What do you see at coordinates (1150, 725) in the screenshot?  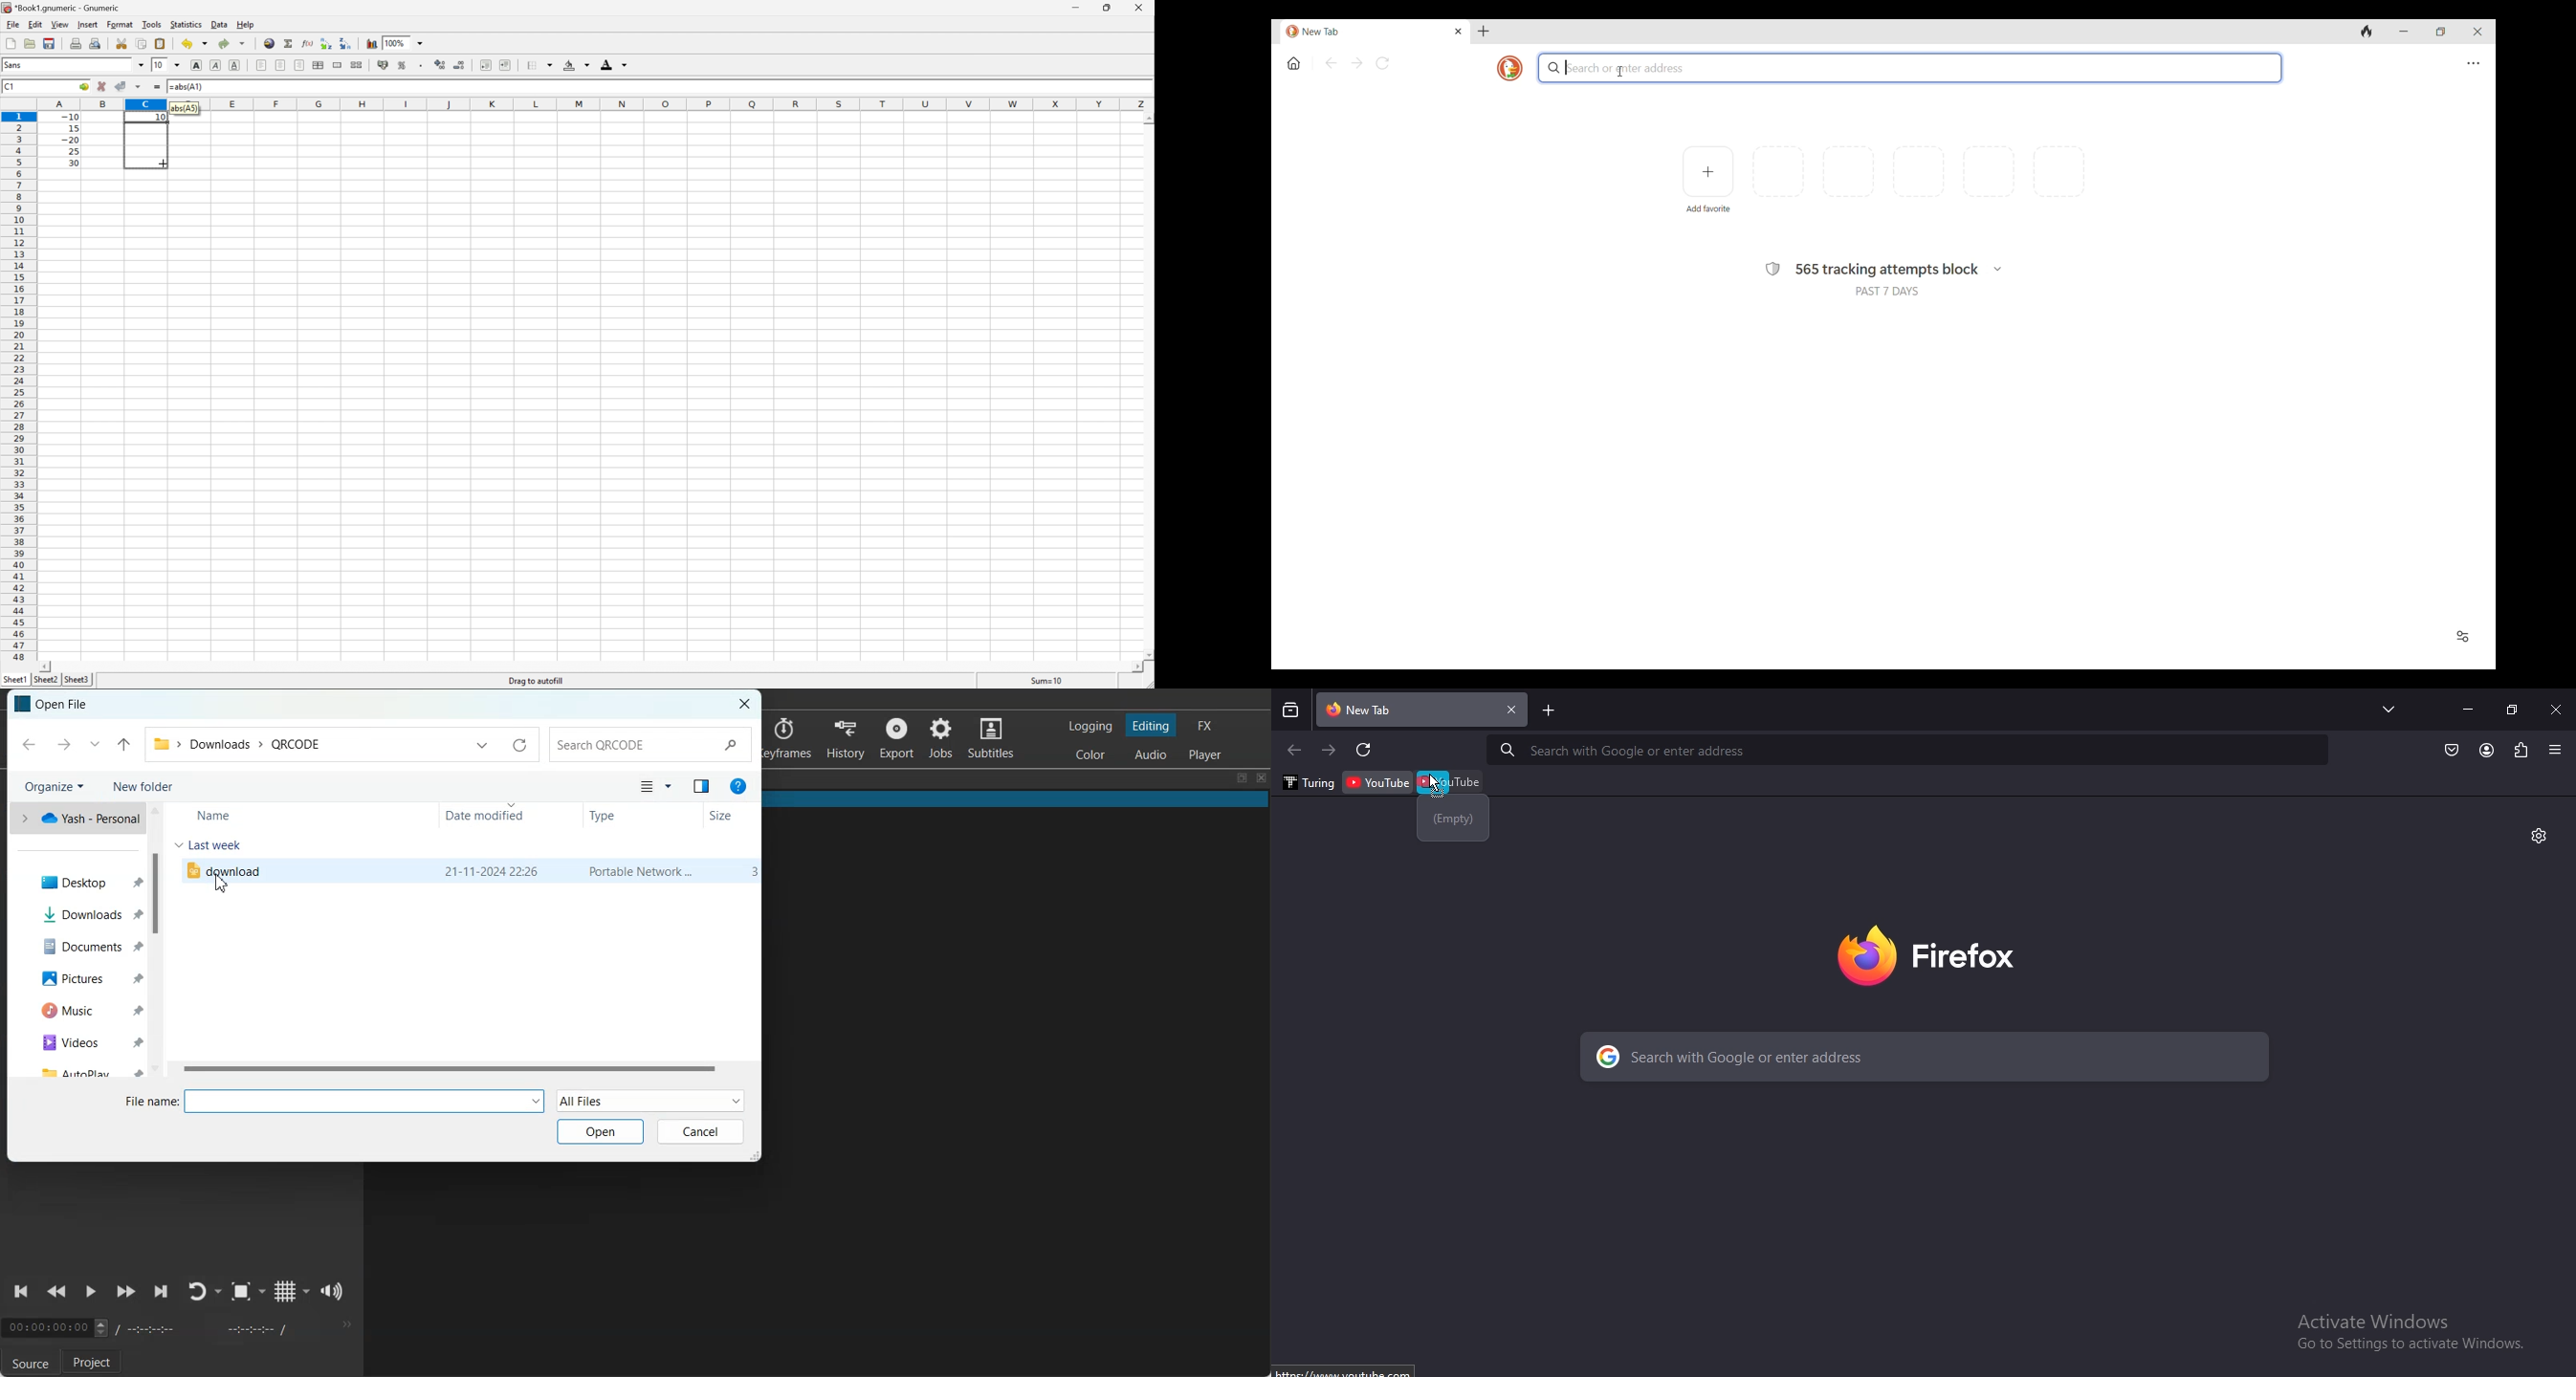 I see `Switching to Editing Layout` at bounding box center [1150, 725].